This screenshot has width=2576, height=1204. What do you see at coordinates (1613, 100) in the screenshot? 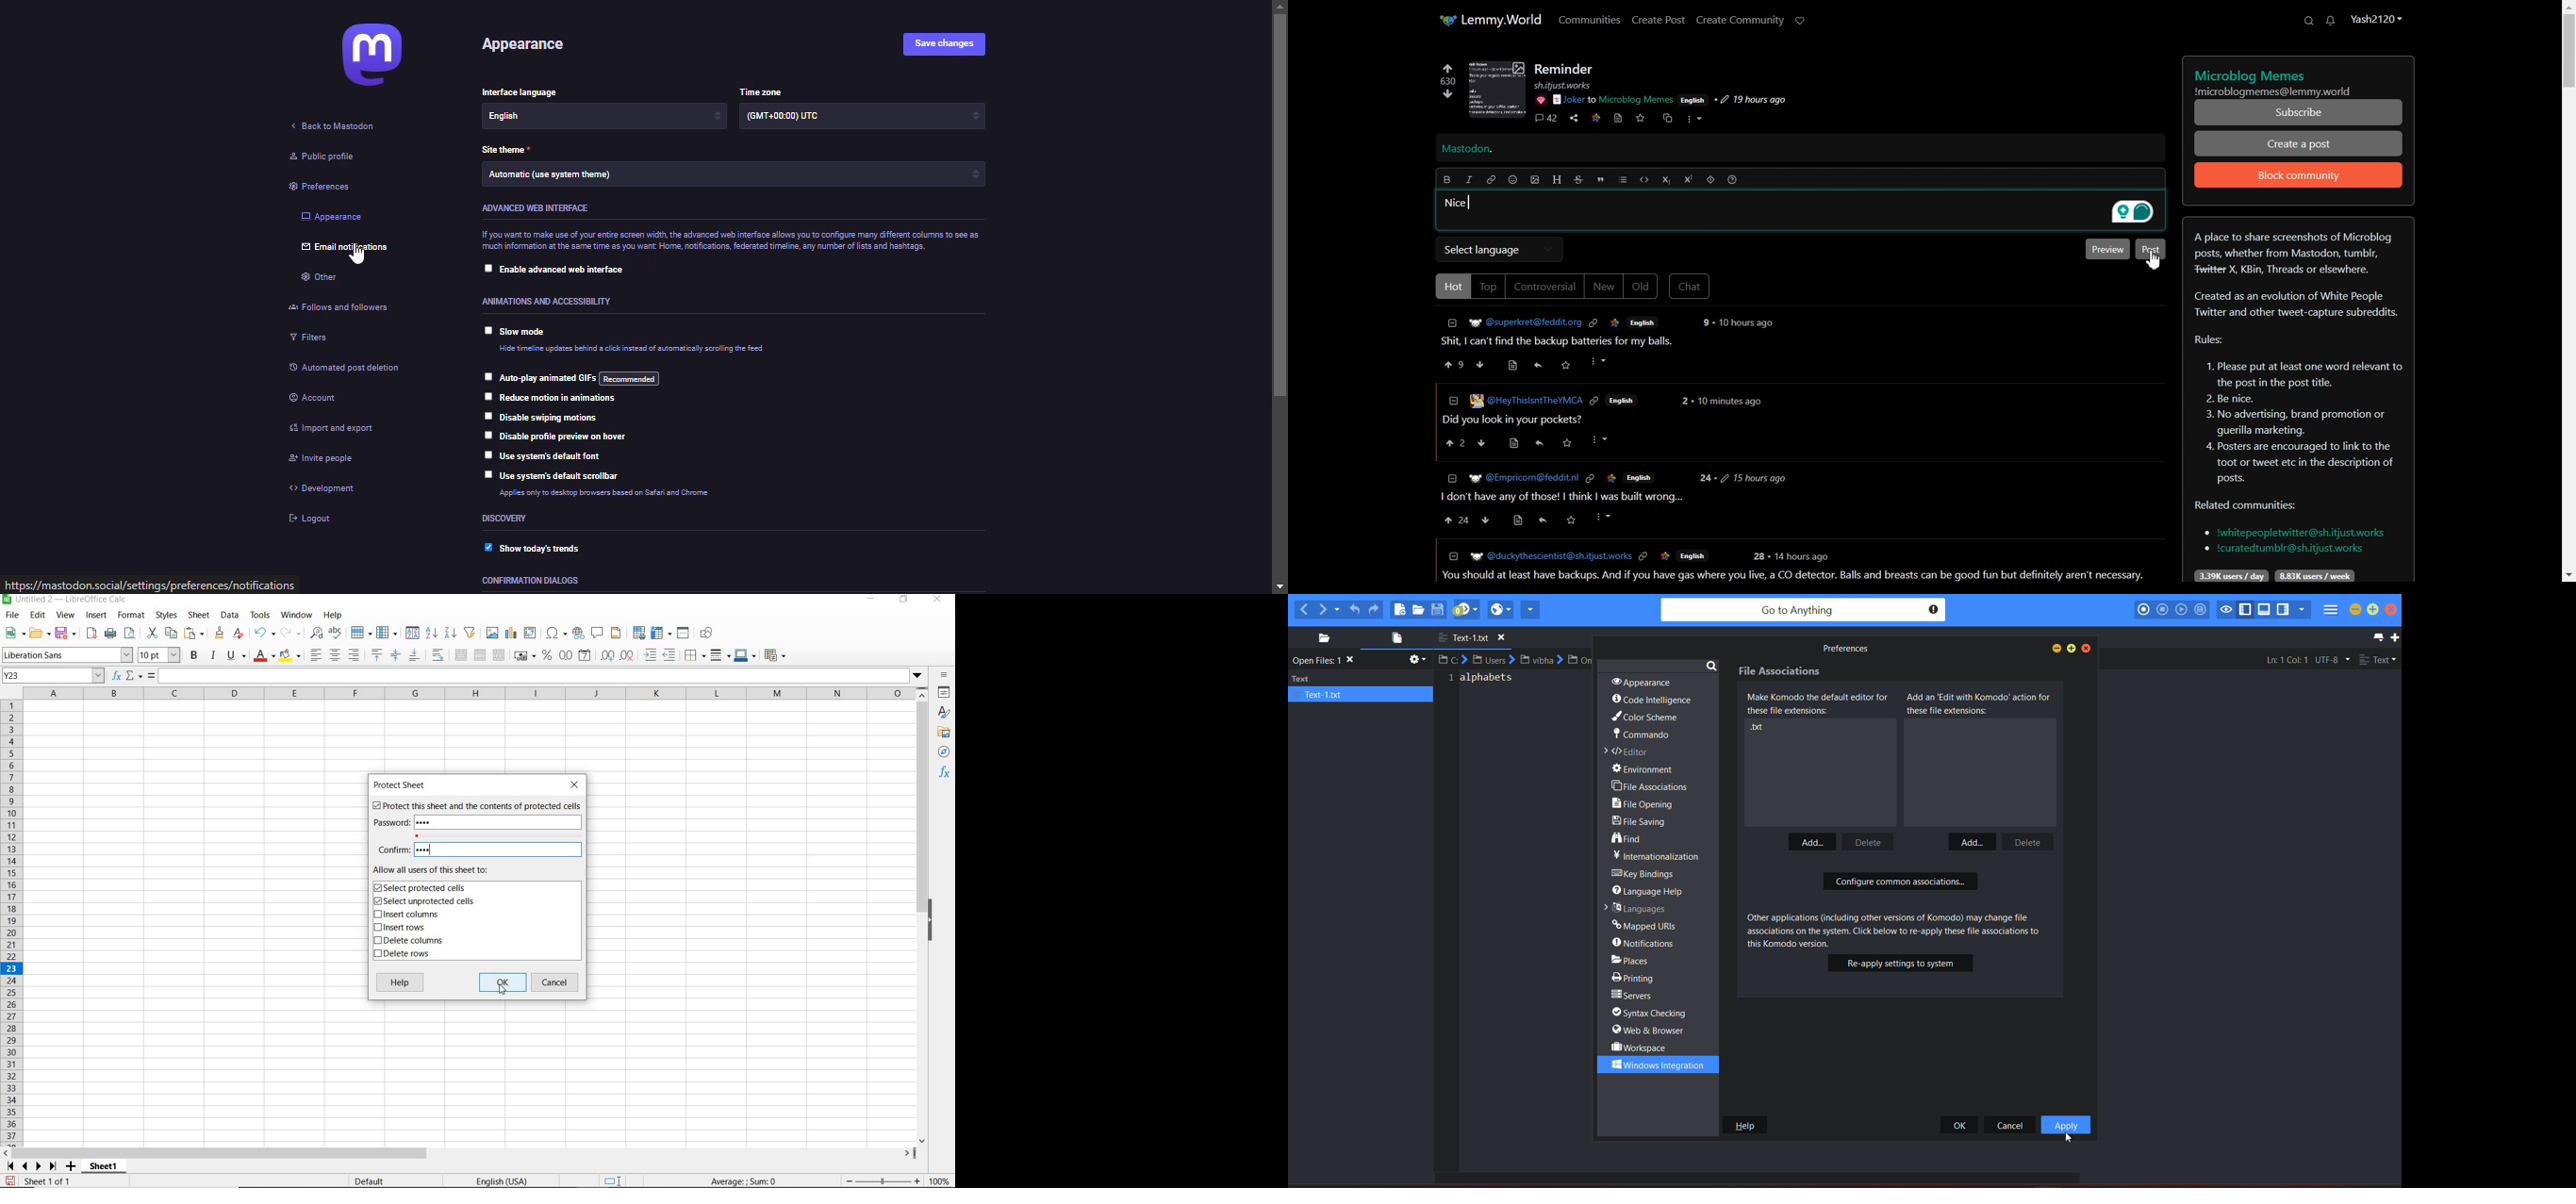
I see `` at bounding box center [1613, 100].